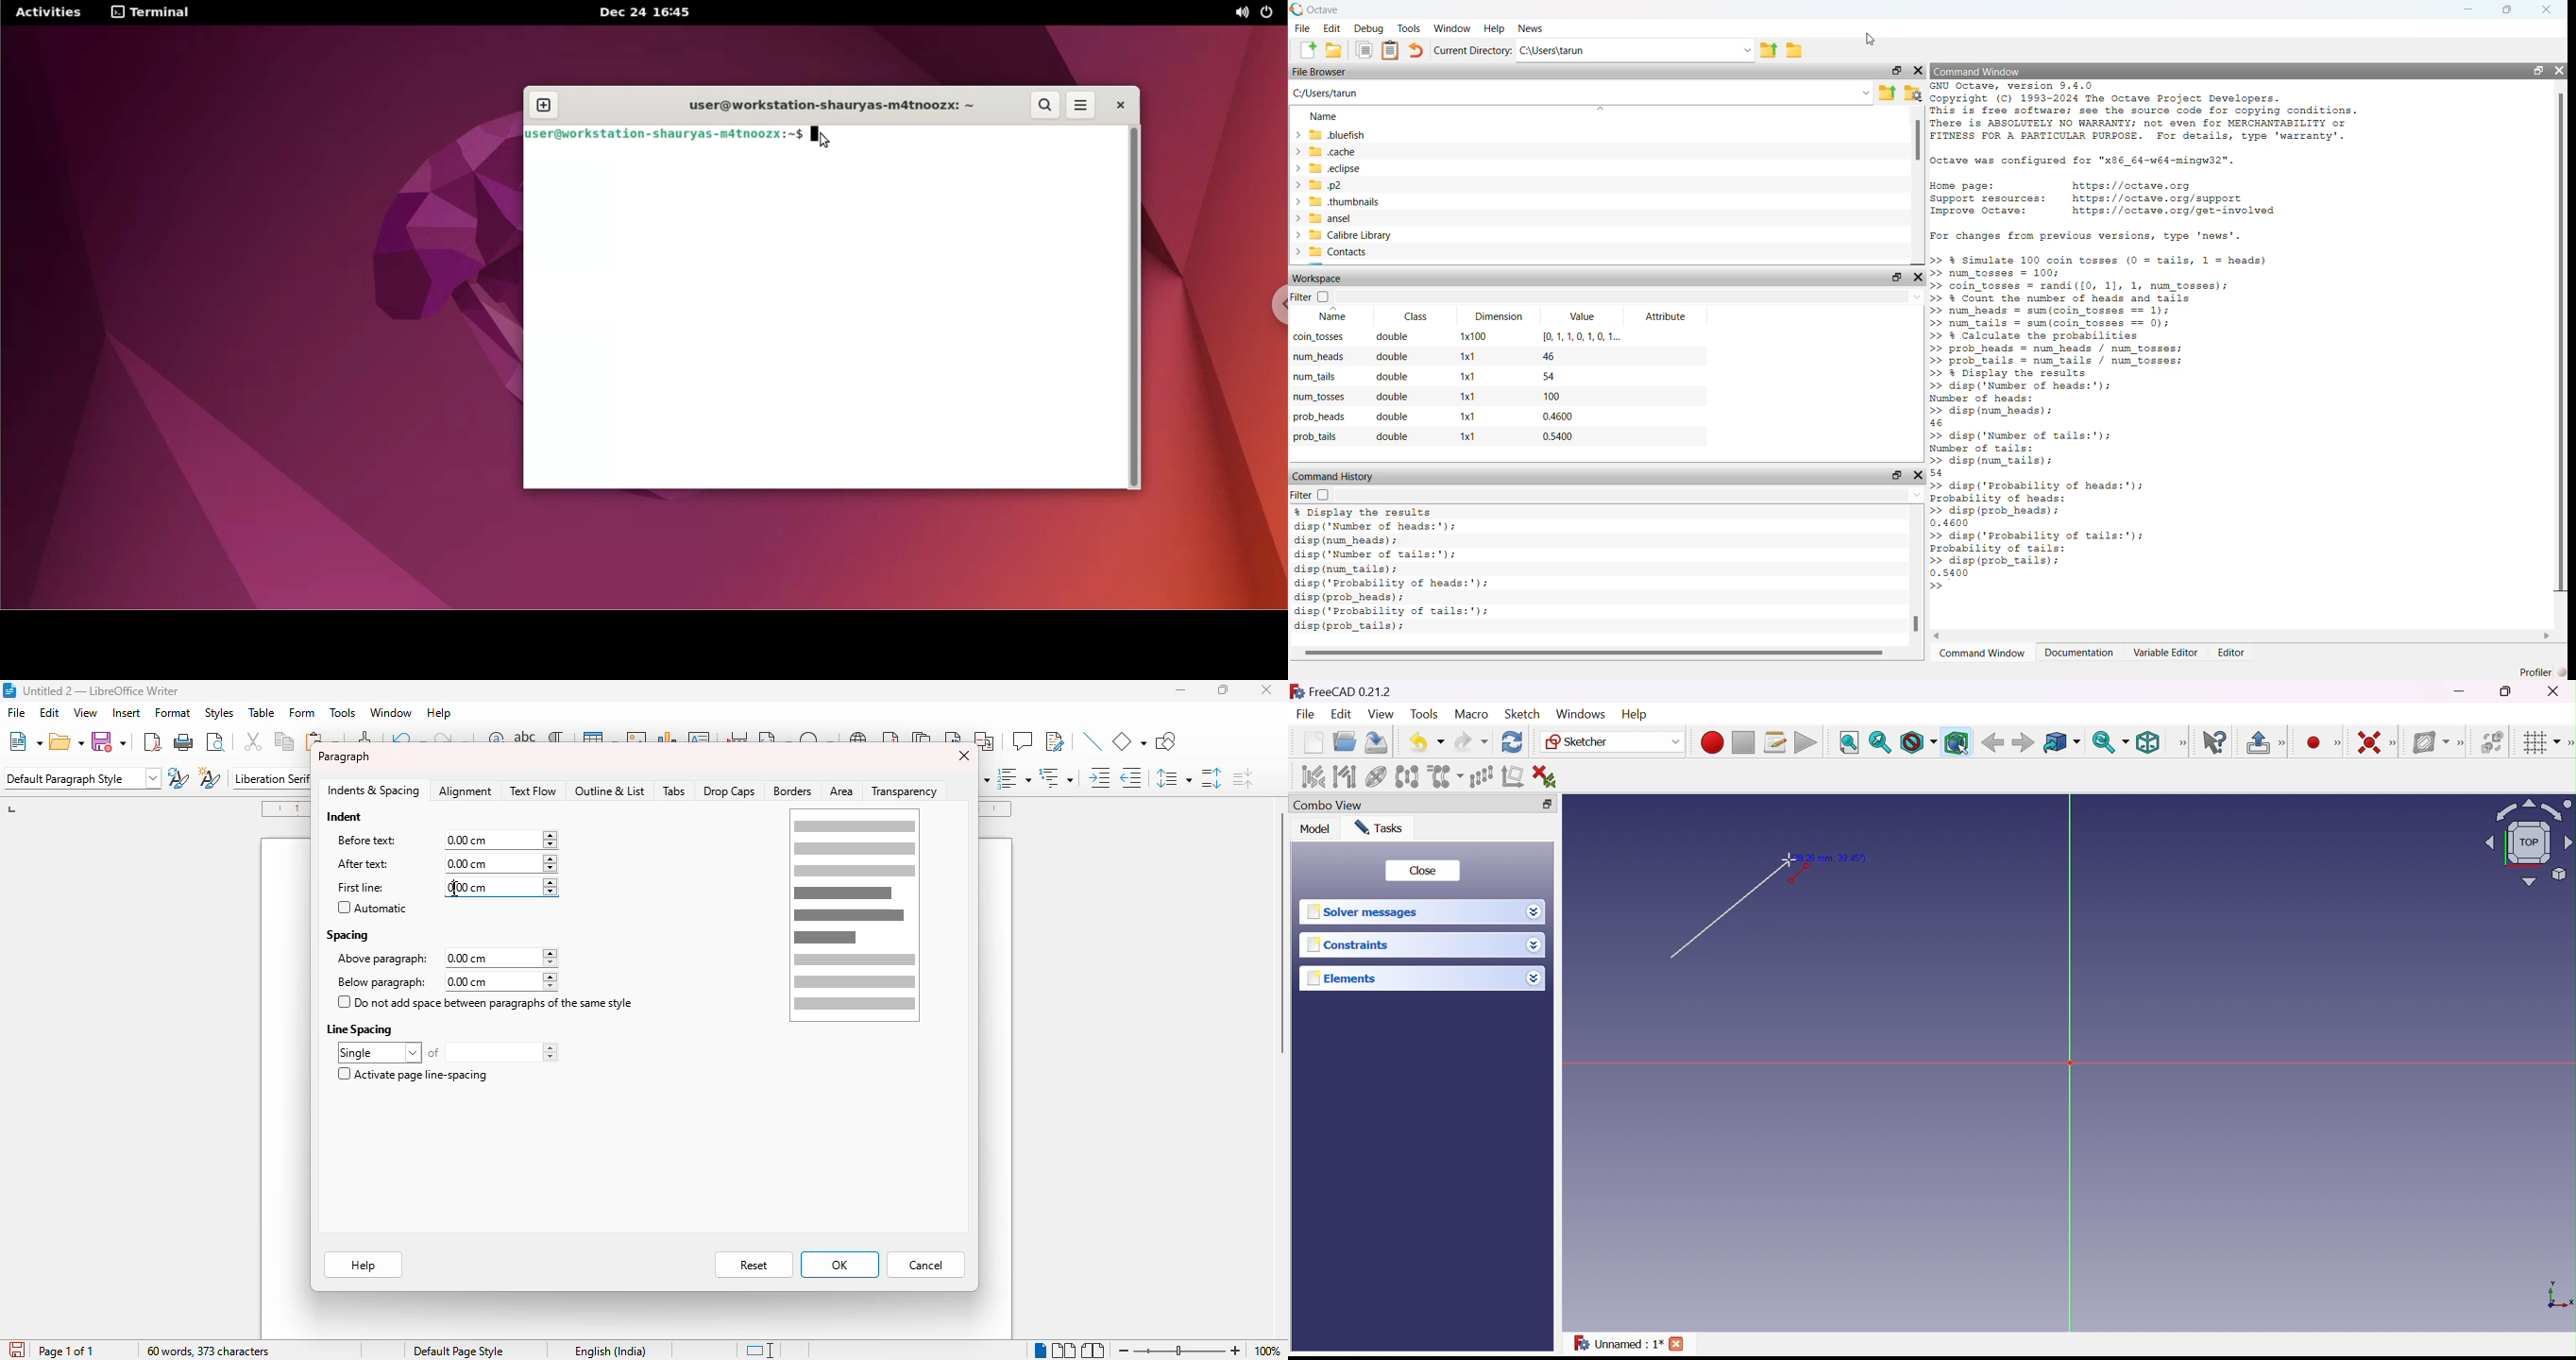 This screenshot has width=2576, height=1372. What do you see at coordinates (82, 778) in the screenshot?
I see `set page style` at bounding box center [82, 778].